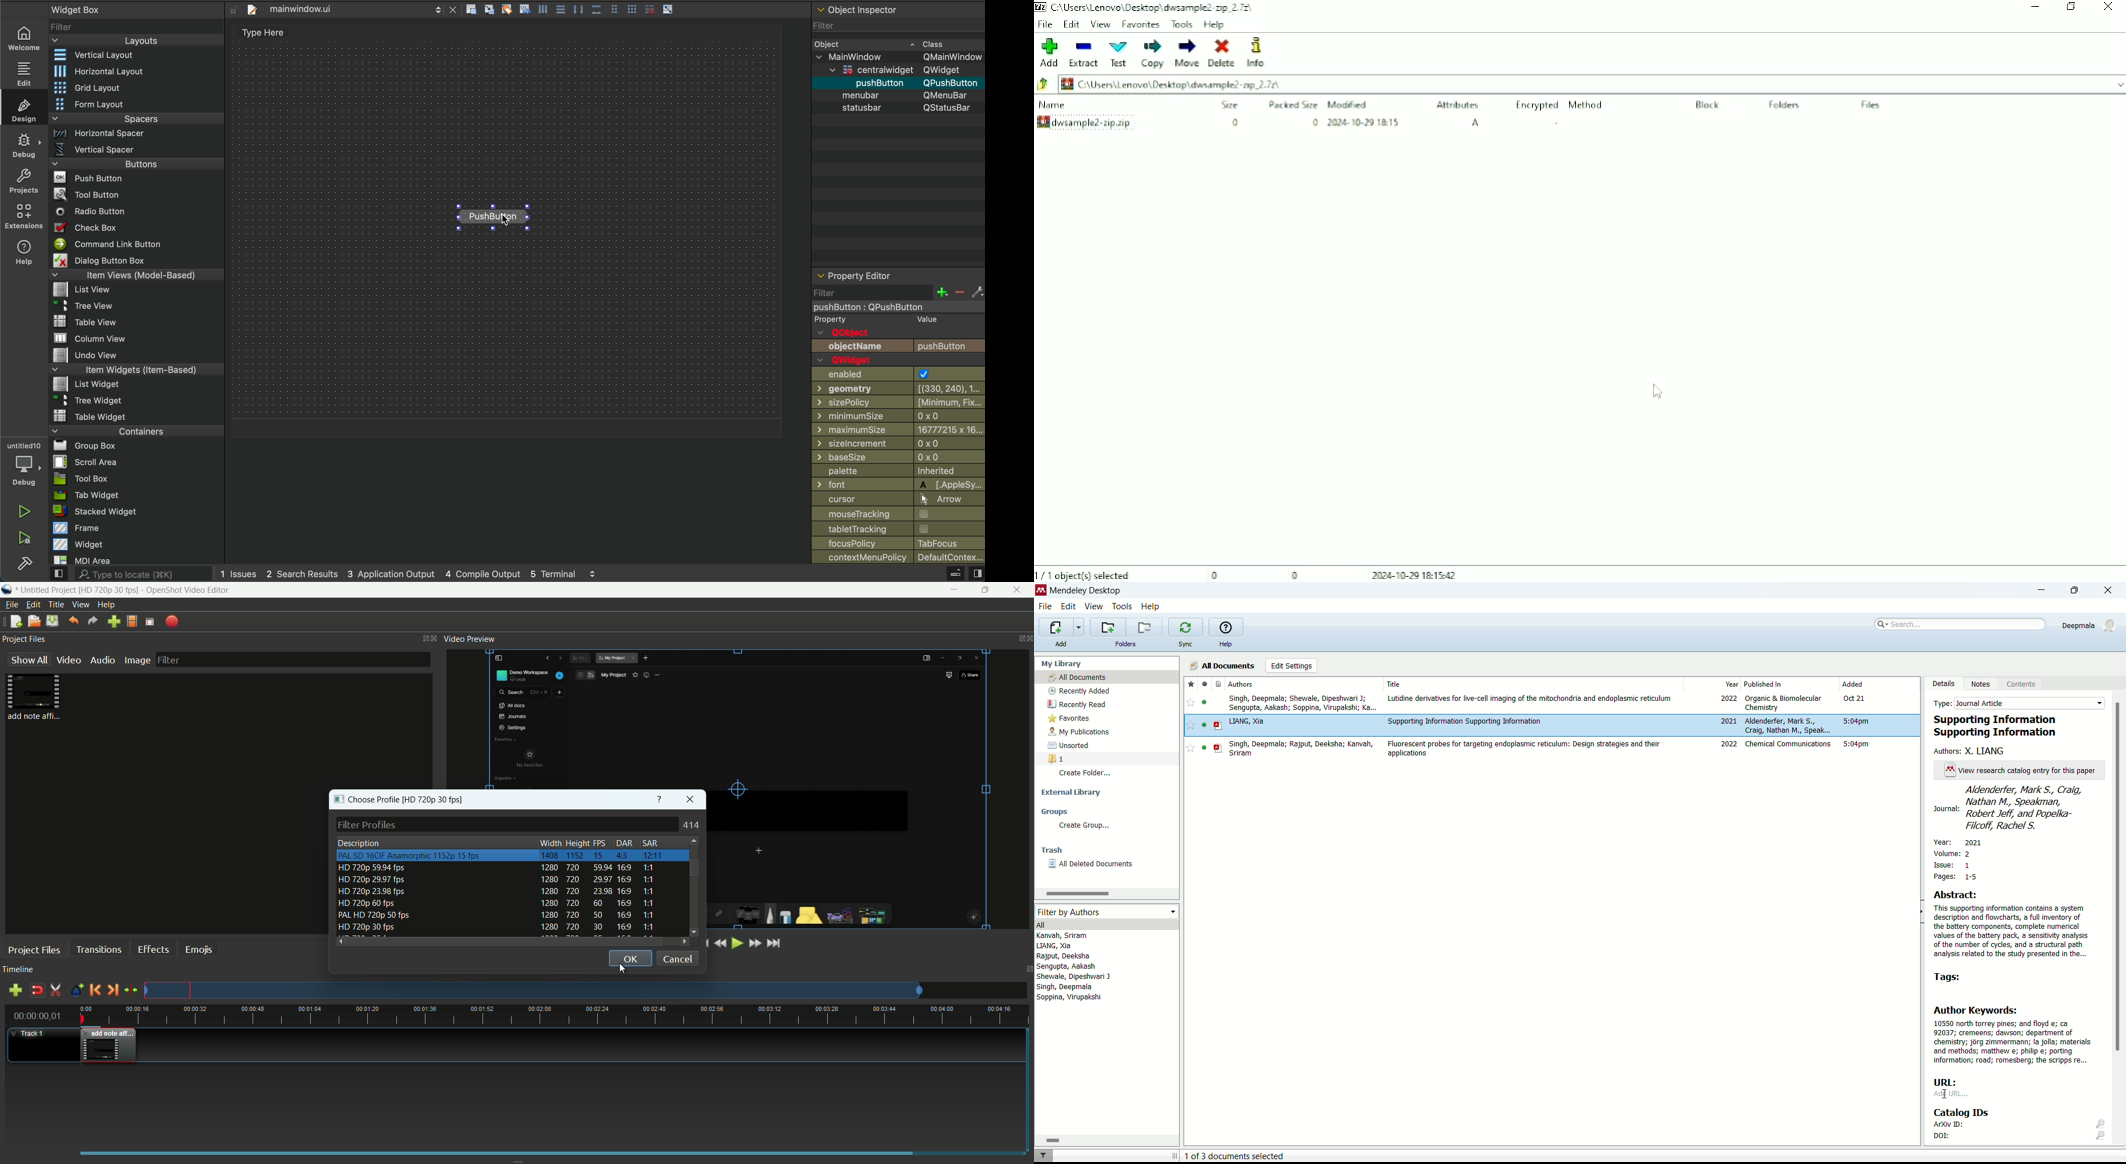  What do you see at coordinates (1153, 53) in the screenshot?
I see `Copy` at bounding box center [1153, 53].